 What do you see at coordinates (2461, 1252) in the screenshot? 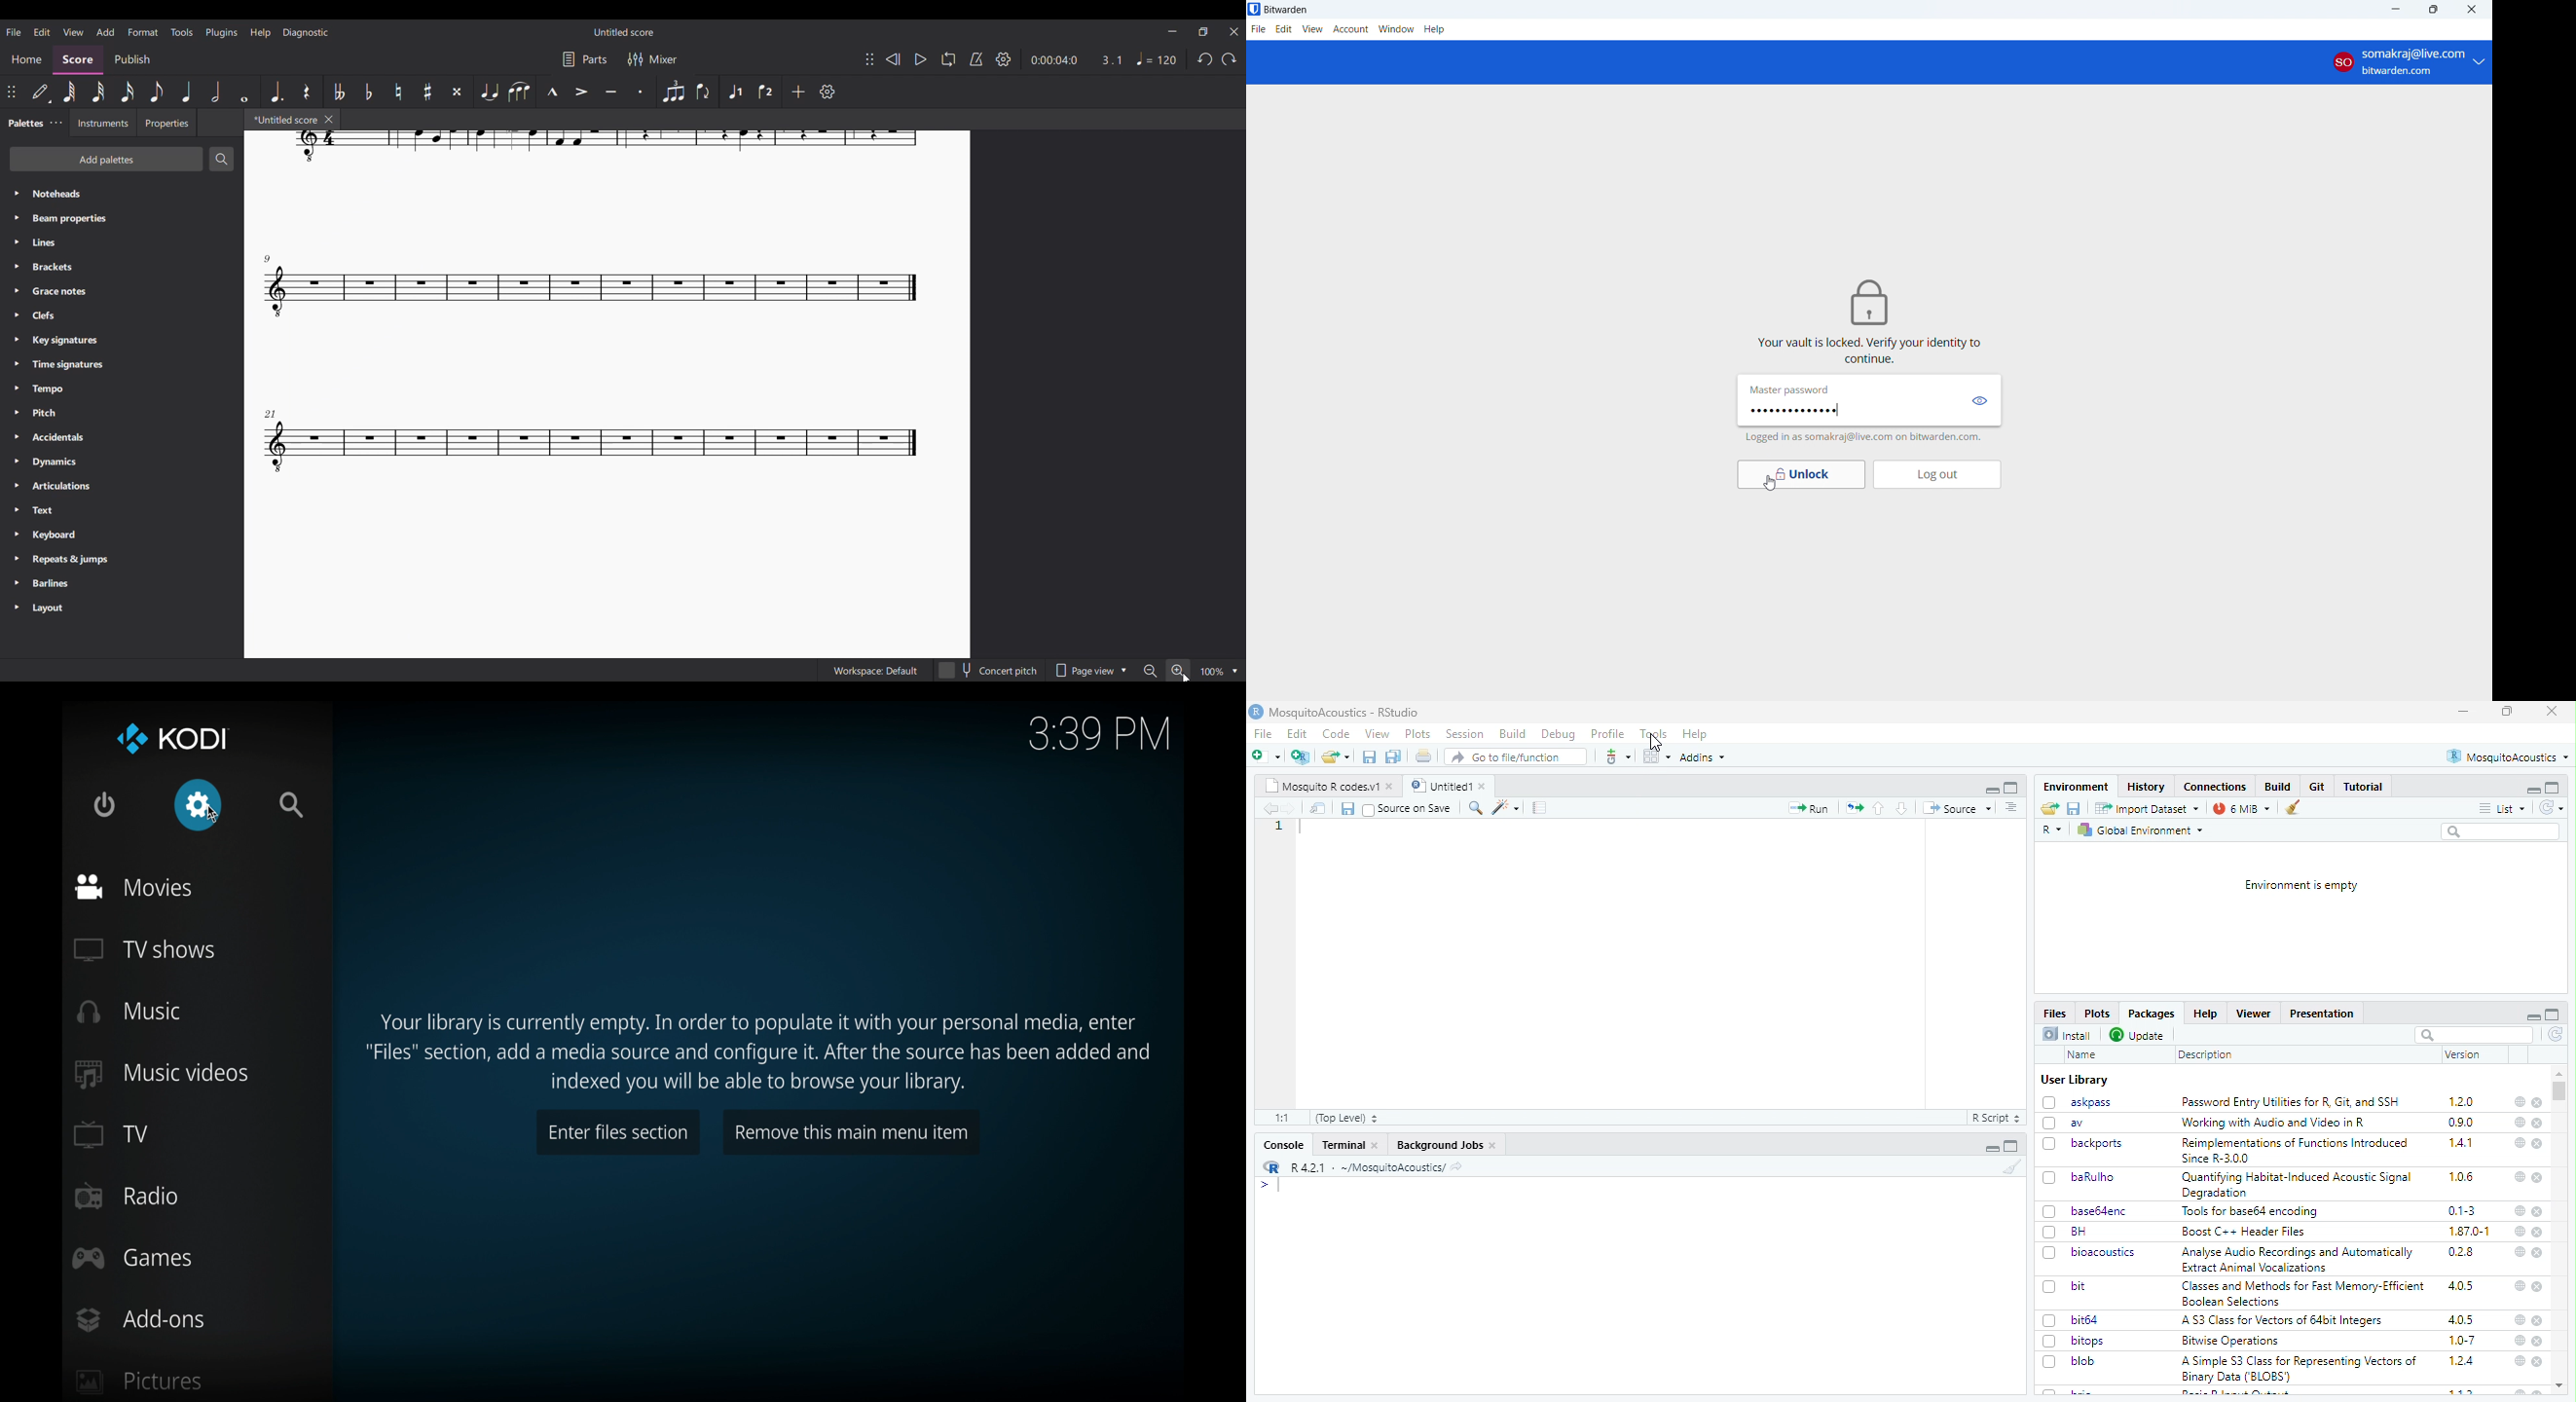
I see `028` at bounding box center [2461, 1252].